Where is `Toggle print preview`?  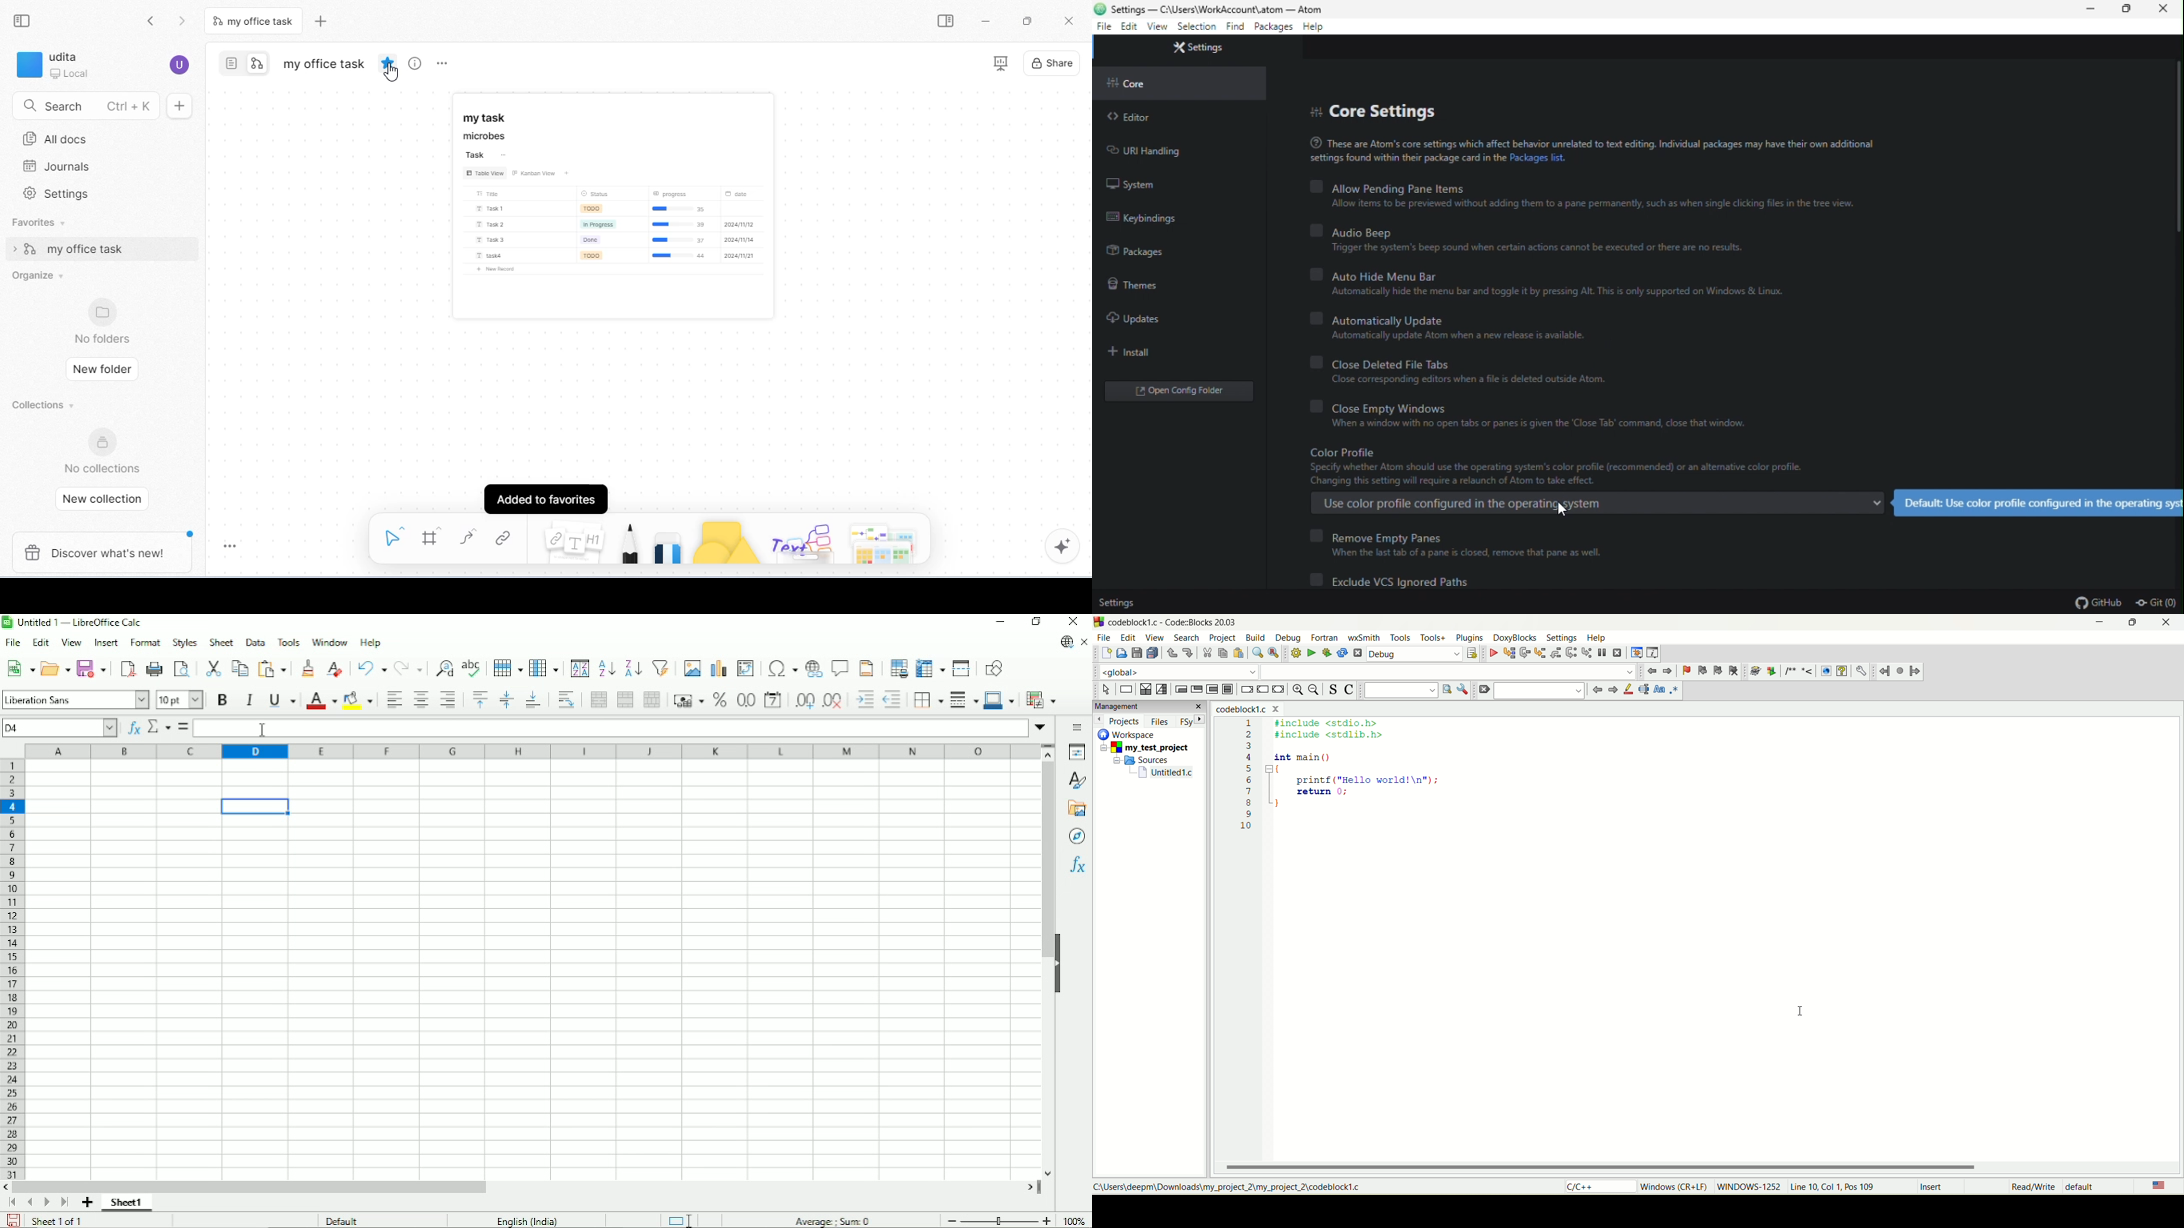 Toggle print preview is located at coordinates (181, 669).